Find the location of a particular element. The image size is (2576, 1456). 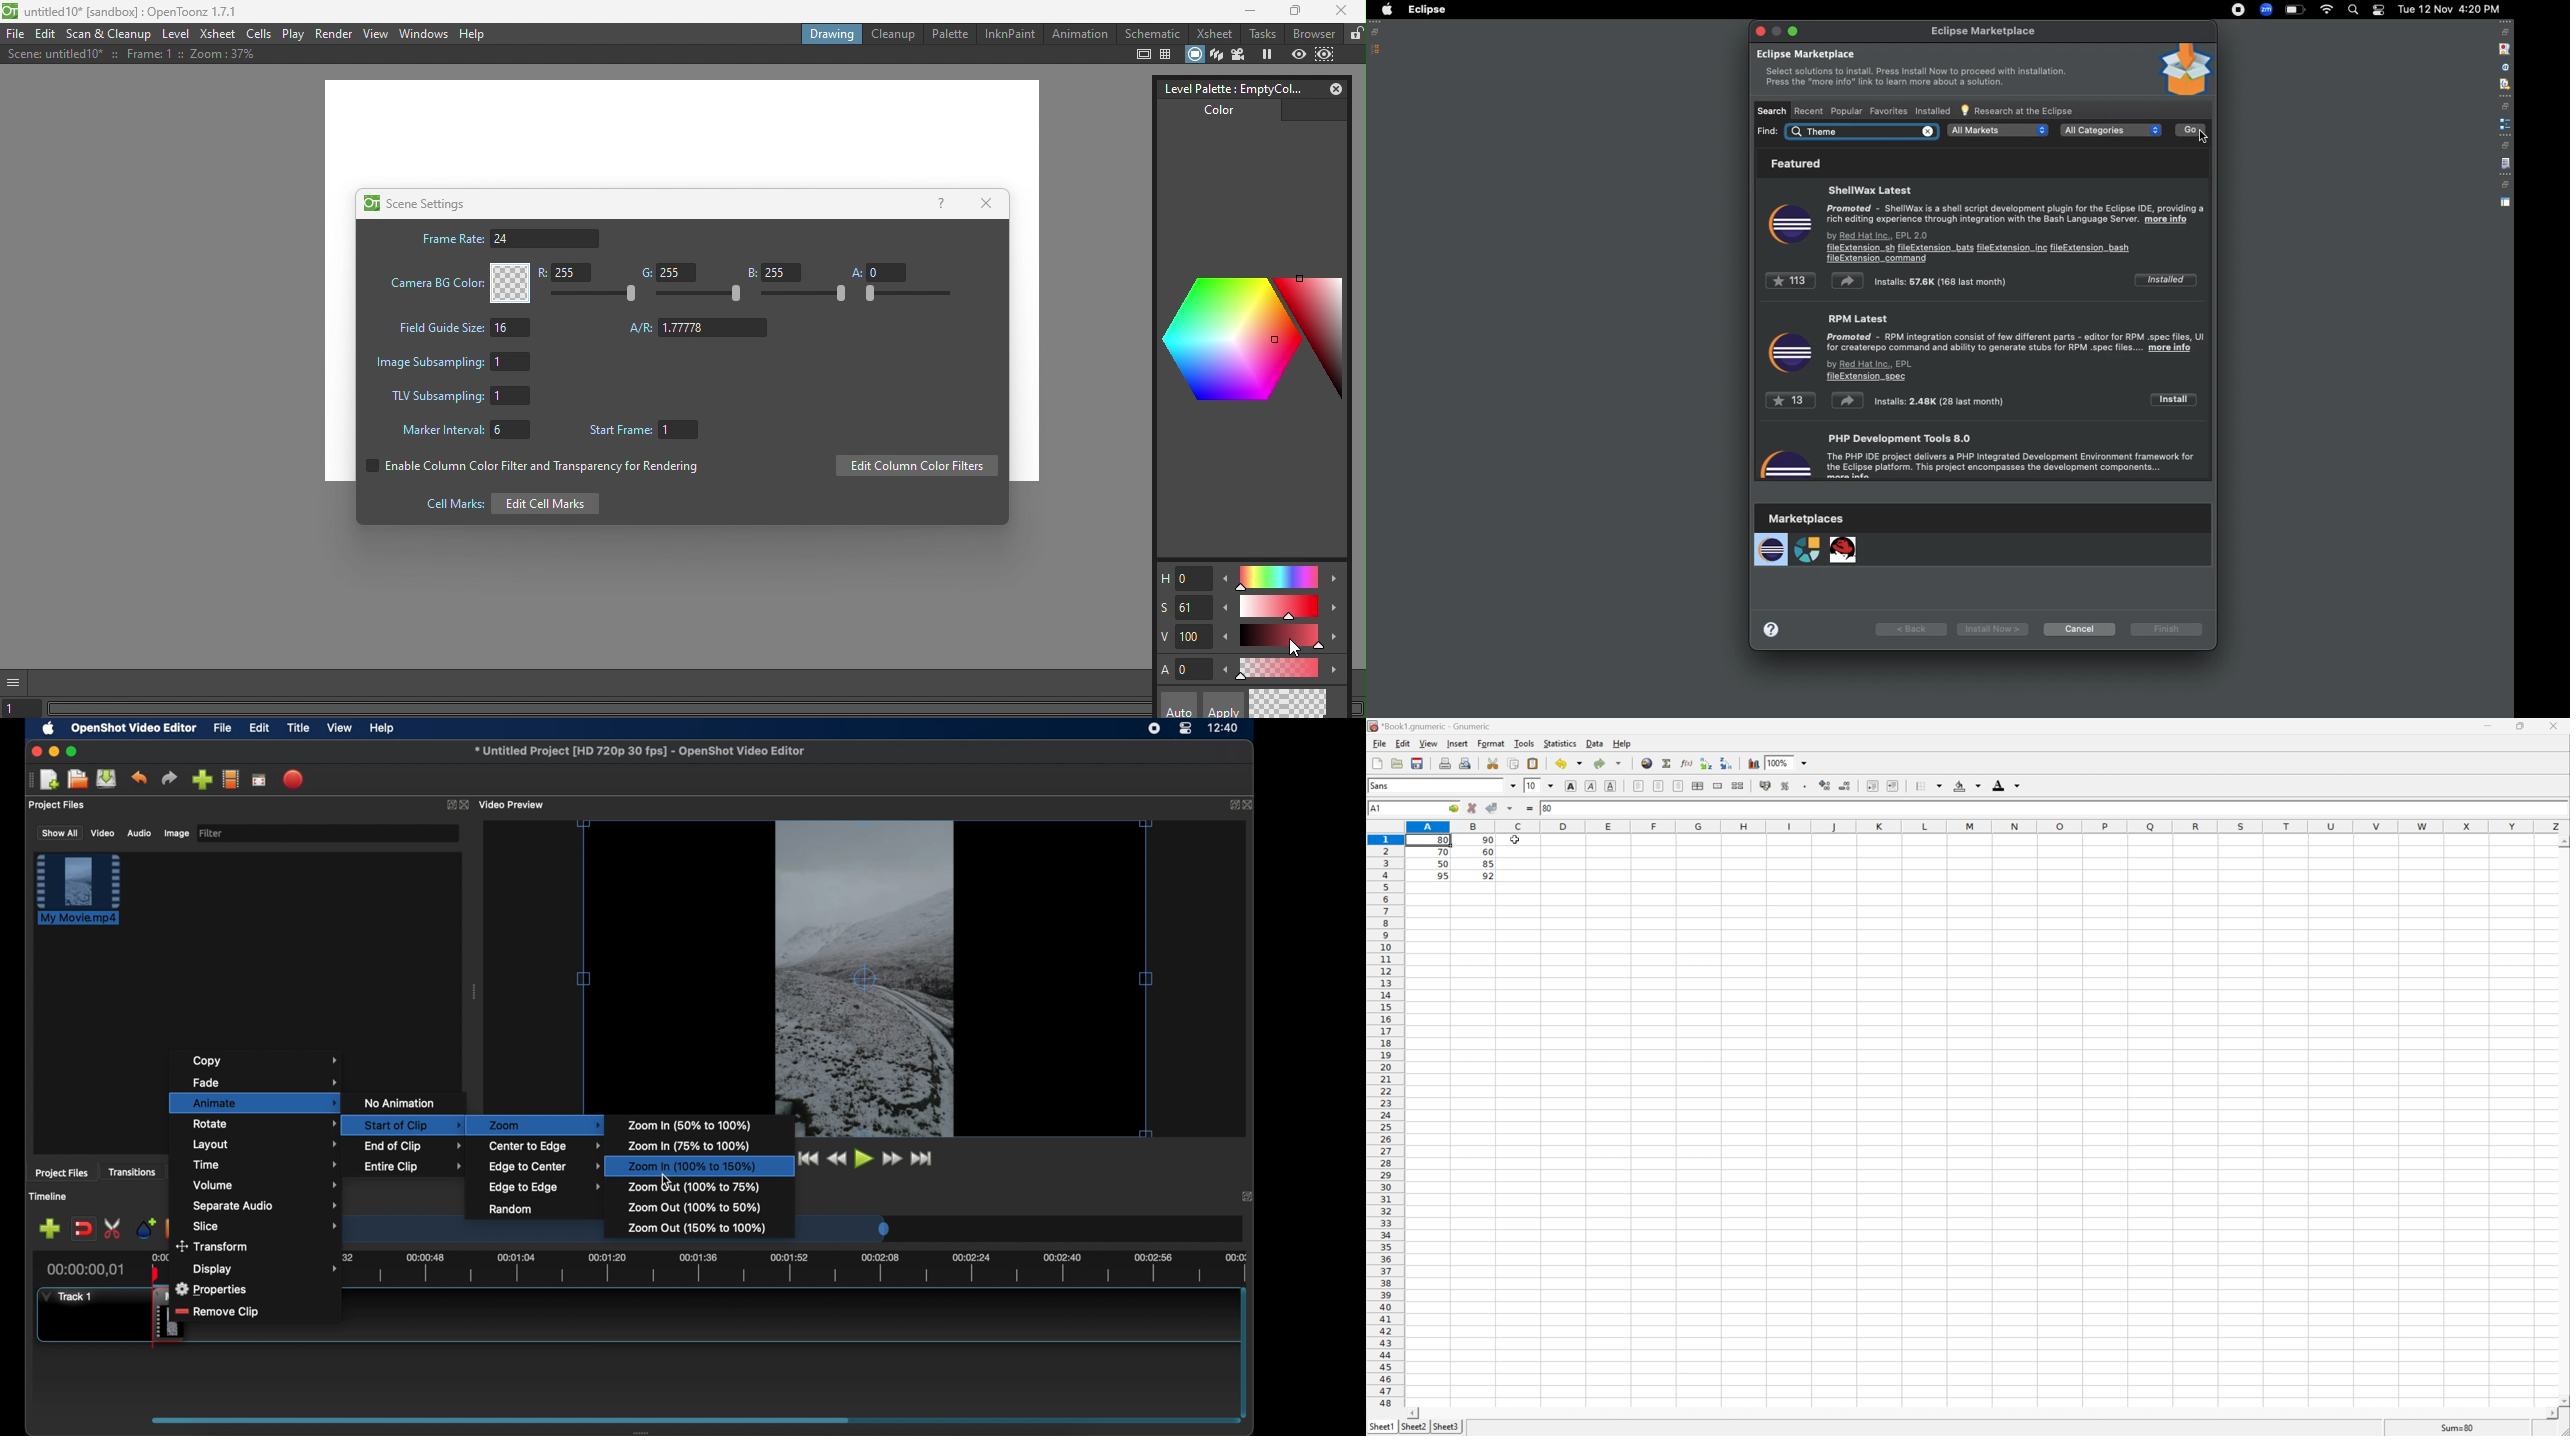

Slide bar is located at coordinates (598, 294).